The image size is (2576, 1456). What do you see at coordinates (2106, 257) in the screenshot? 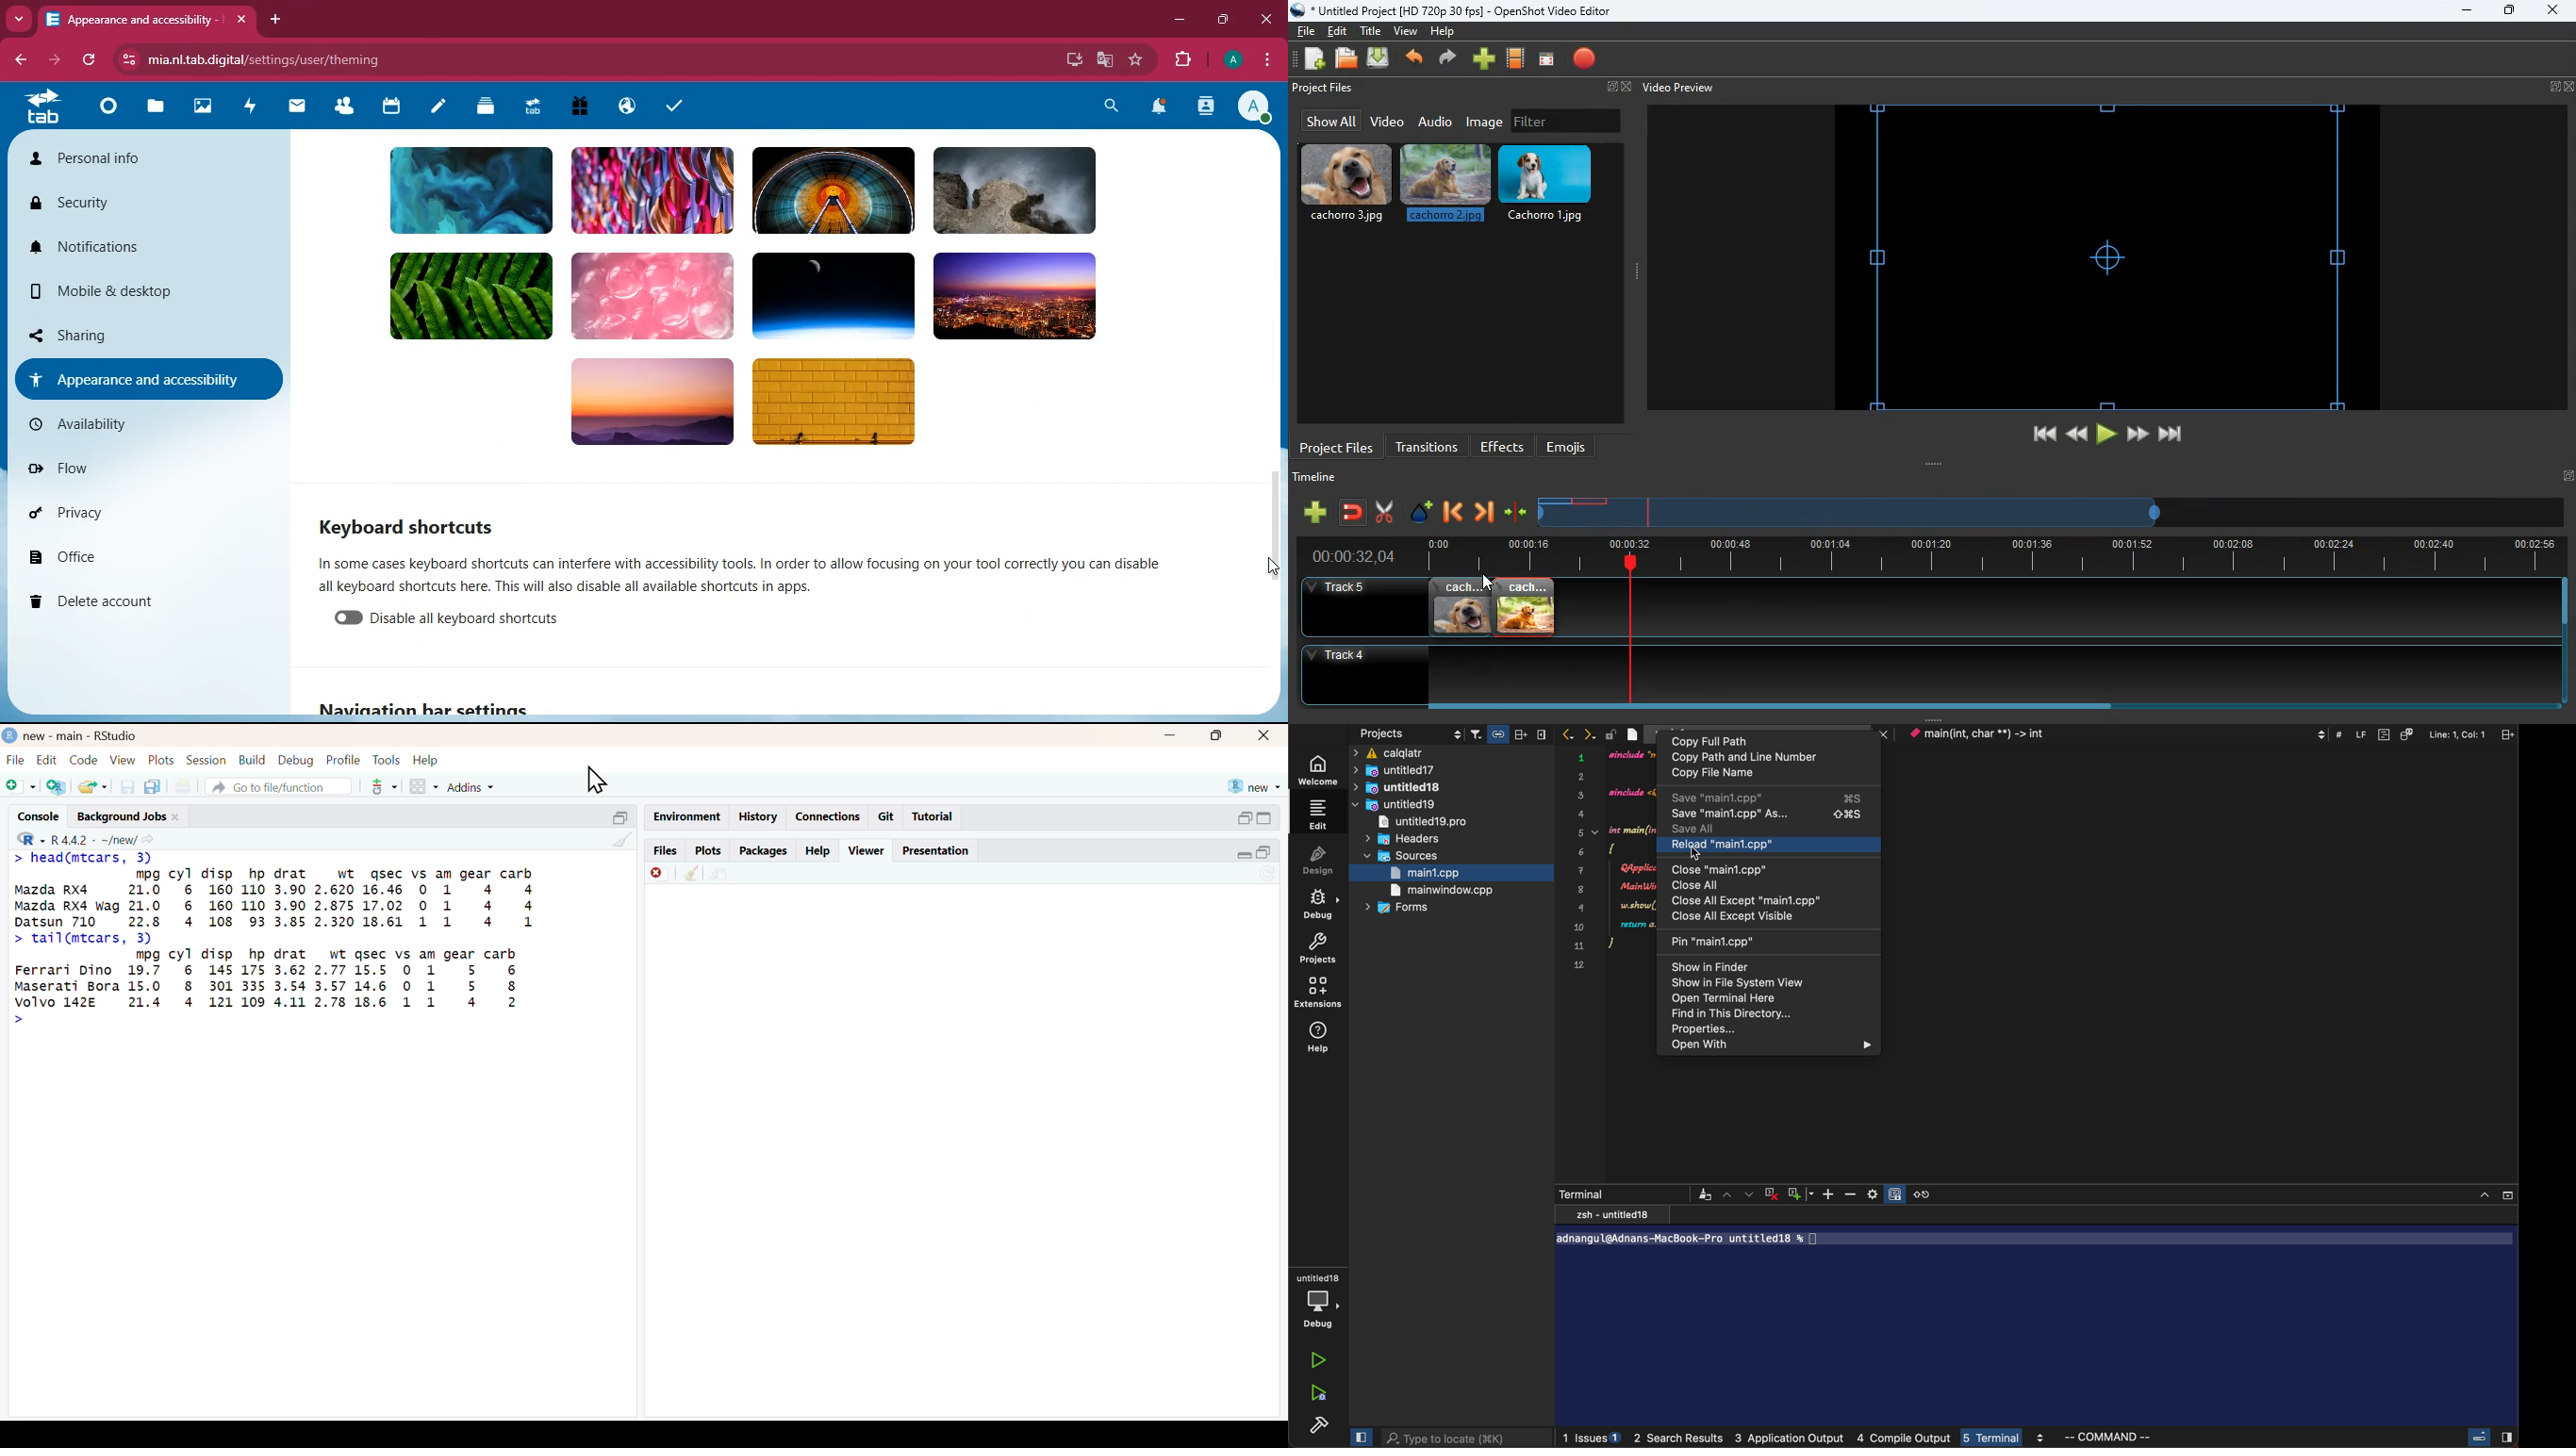
I see `screen` at bounding box center [2106, 257].